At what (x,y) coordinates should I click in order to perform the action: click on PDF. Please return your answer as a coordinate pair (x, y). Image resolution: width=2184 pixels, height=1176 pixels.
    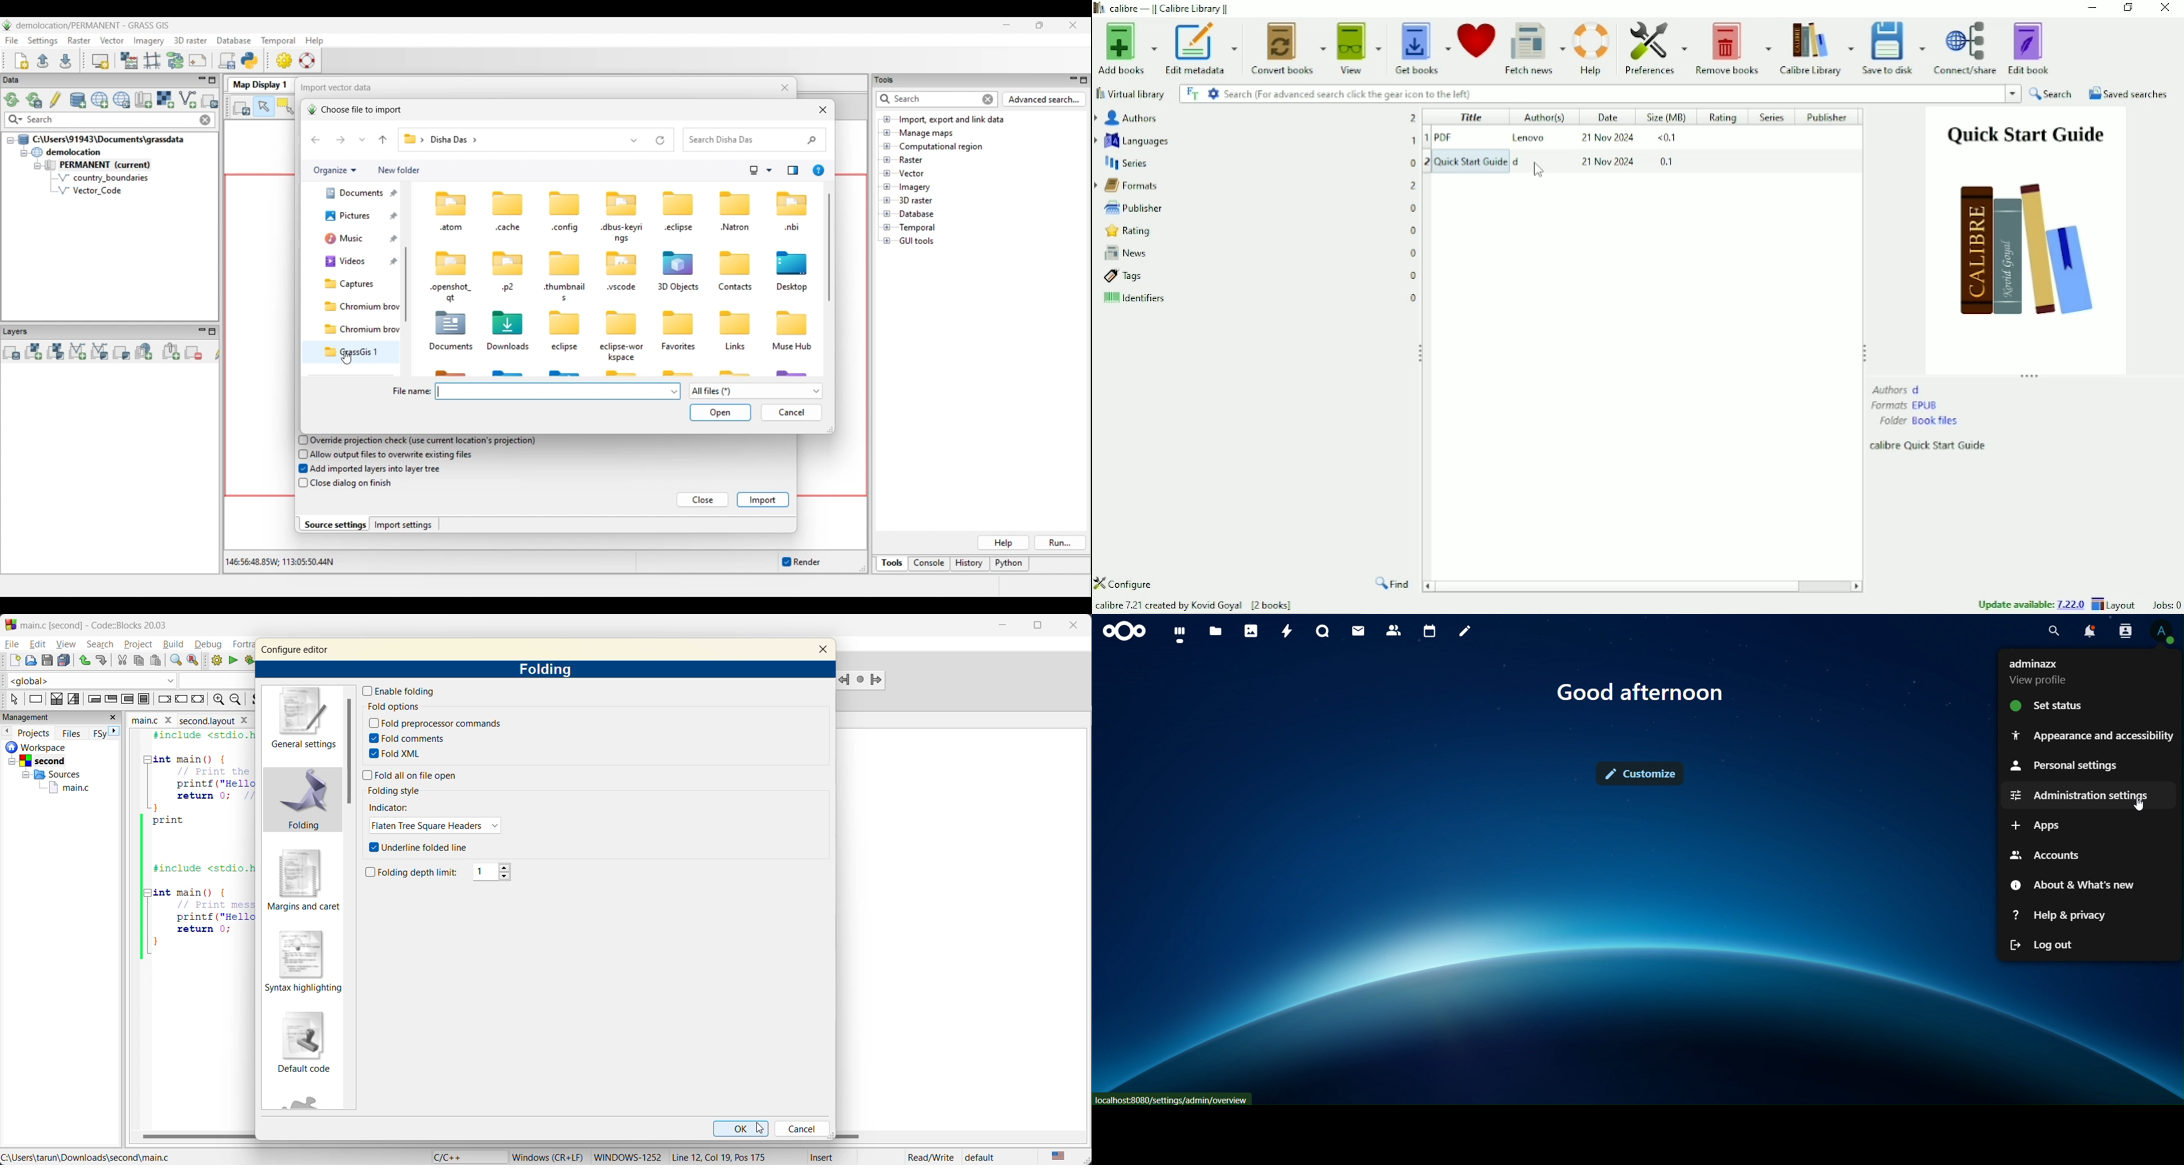
    Looking at the image, I should click on (1465, 138).